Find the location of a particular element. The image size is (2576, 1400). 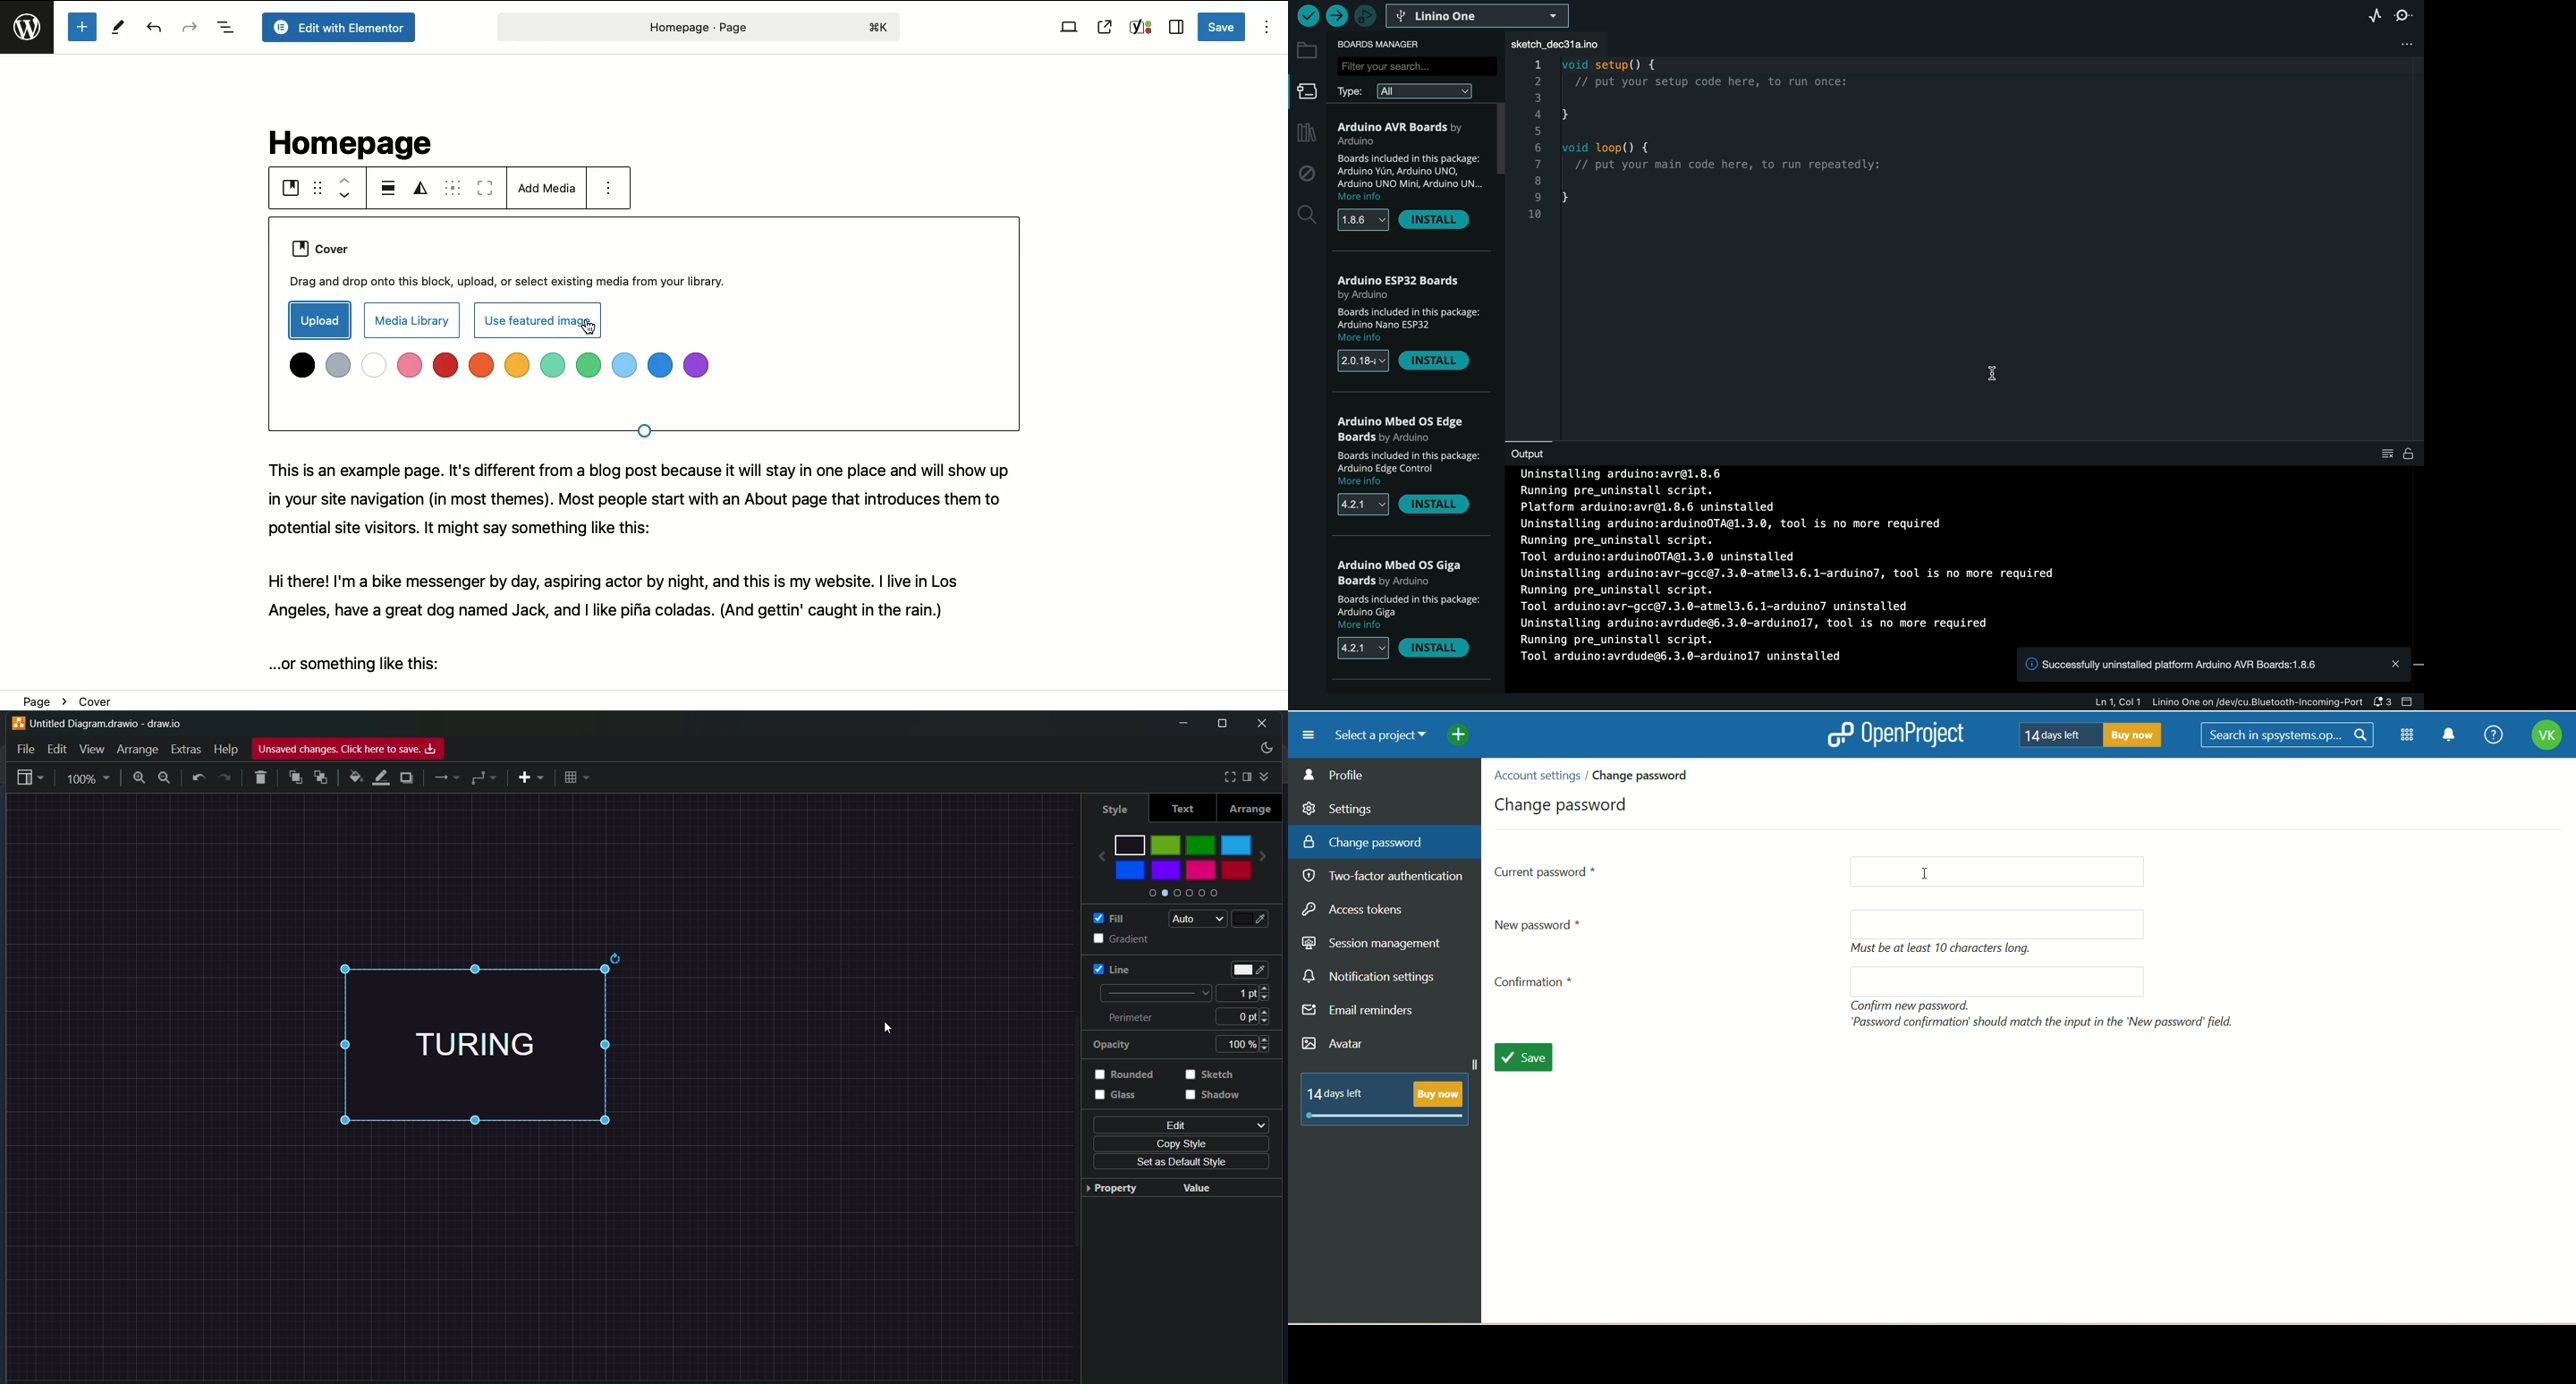

redo is located at coordinates (225, 777).